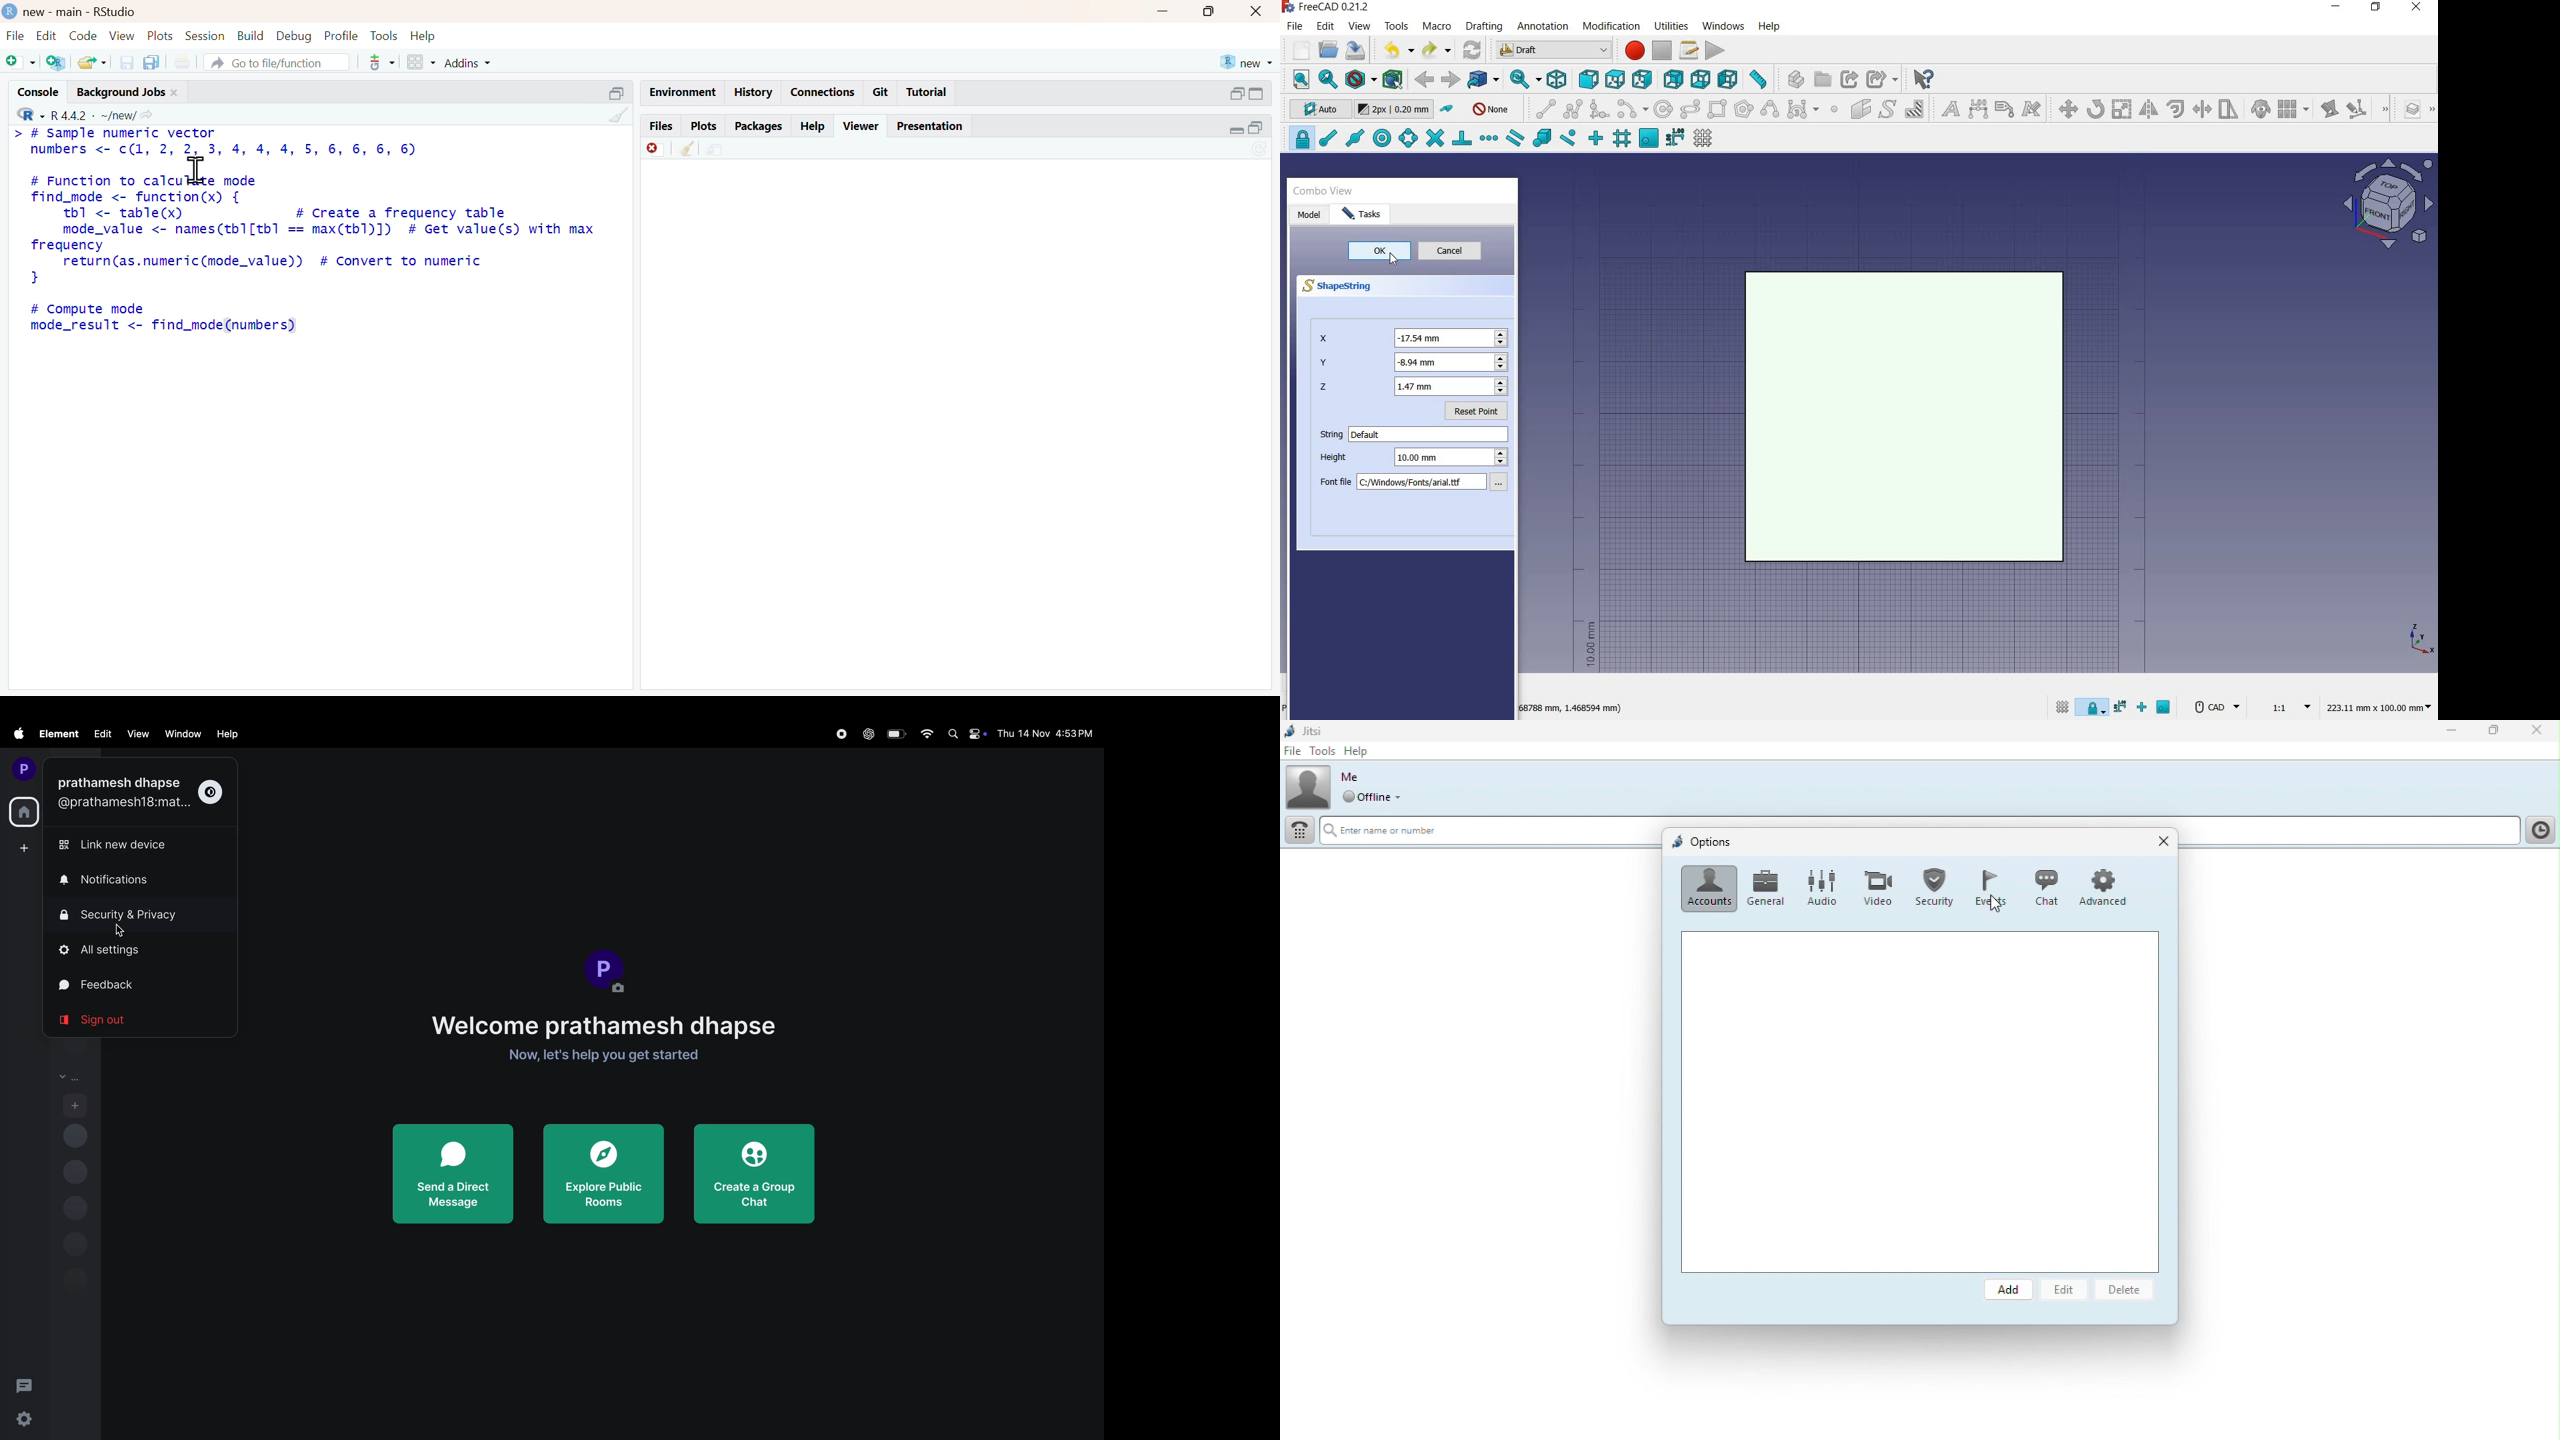 The width and height of the screenshot is (2576, 1456). What do you see at coordinates (1769, 110) in the screenshot?
I see `b-spline` at bounding box center [1769, 110].